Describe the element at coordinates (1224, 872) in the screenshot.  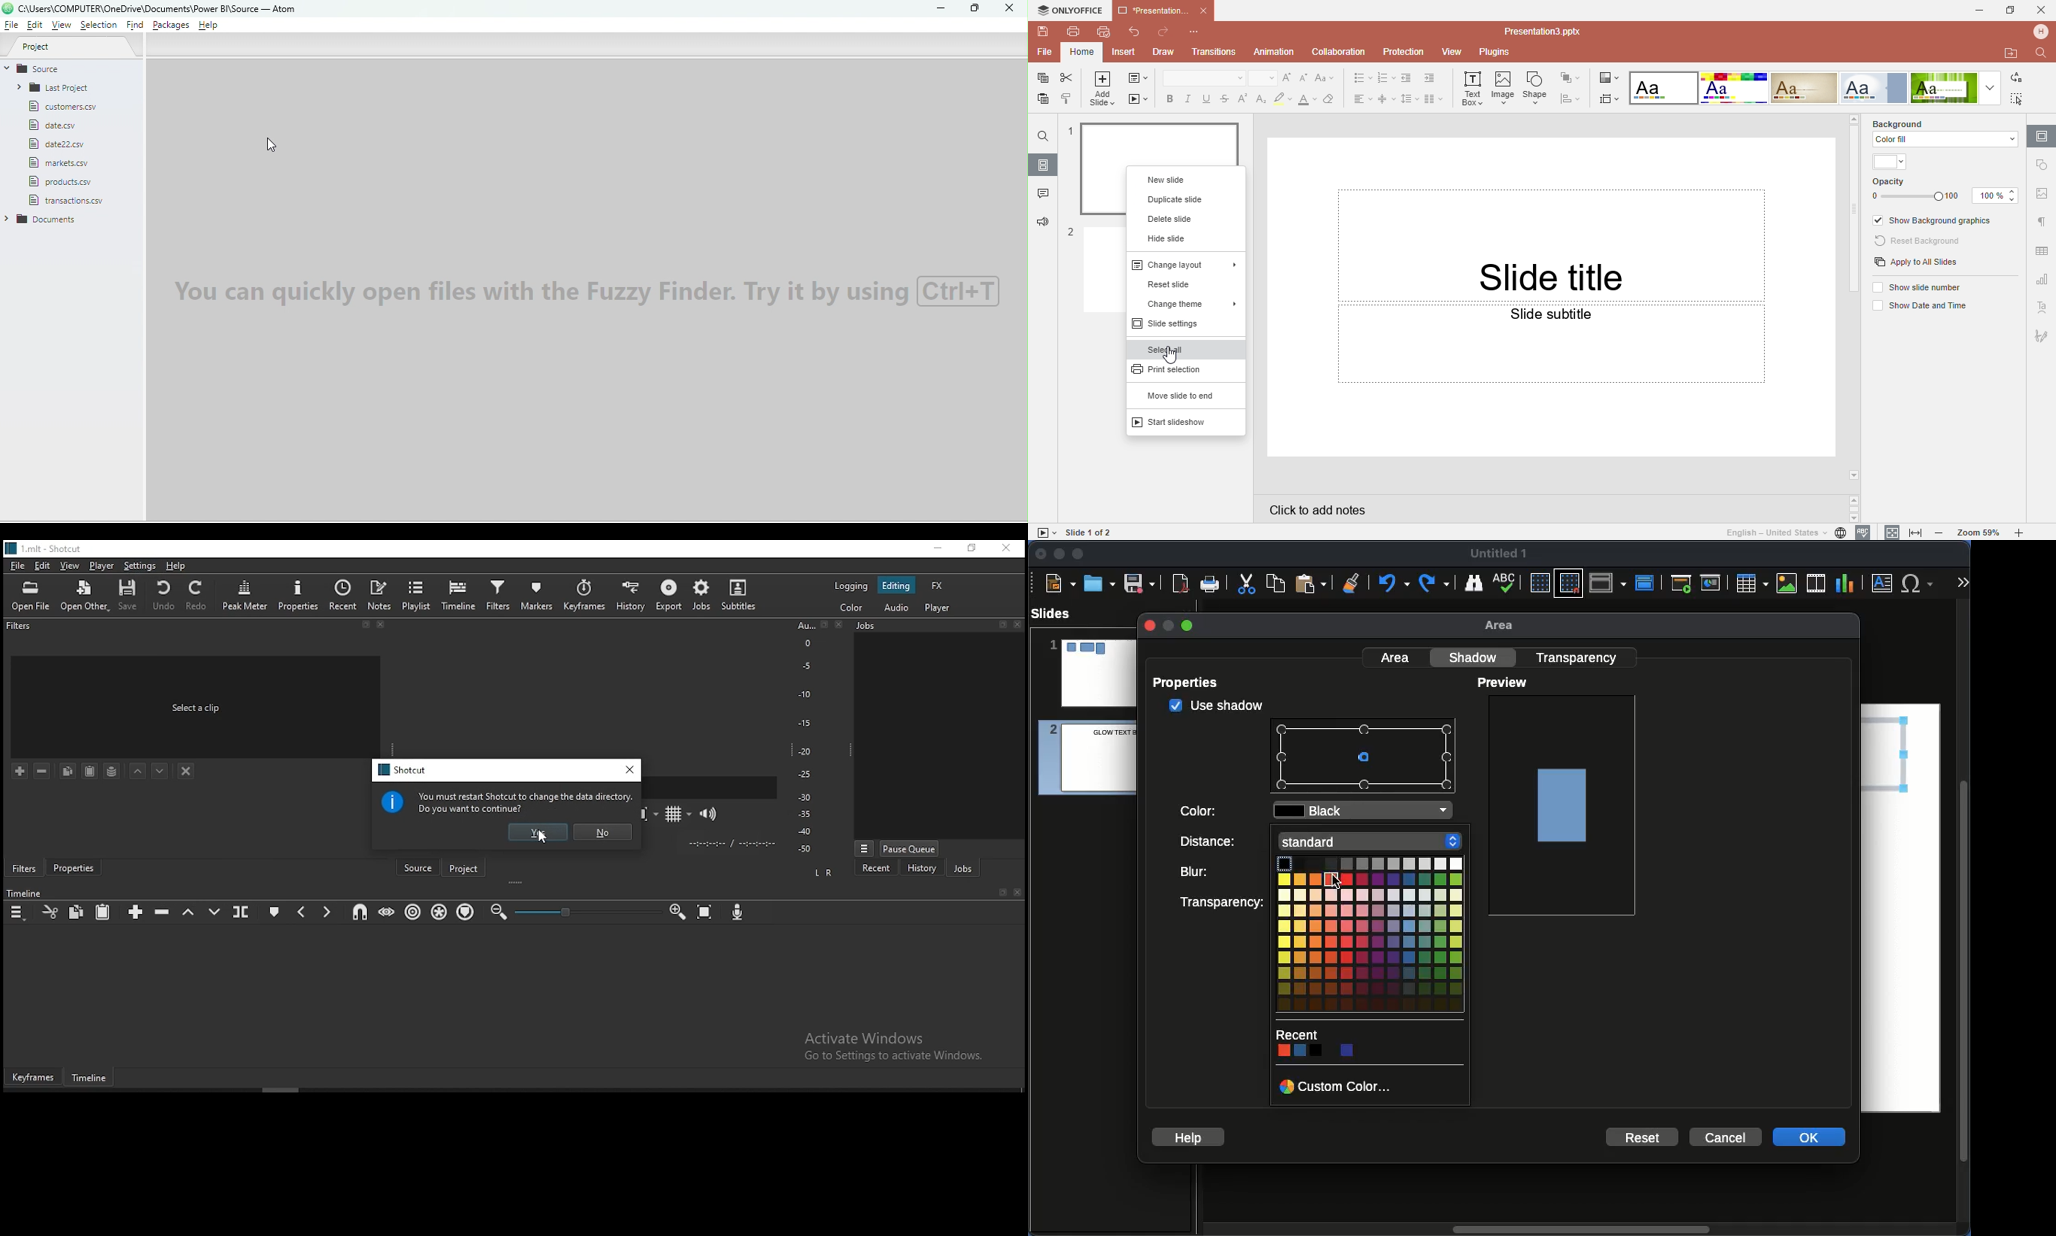
I see `Blur` at that location.